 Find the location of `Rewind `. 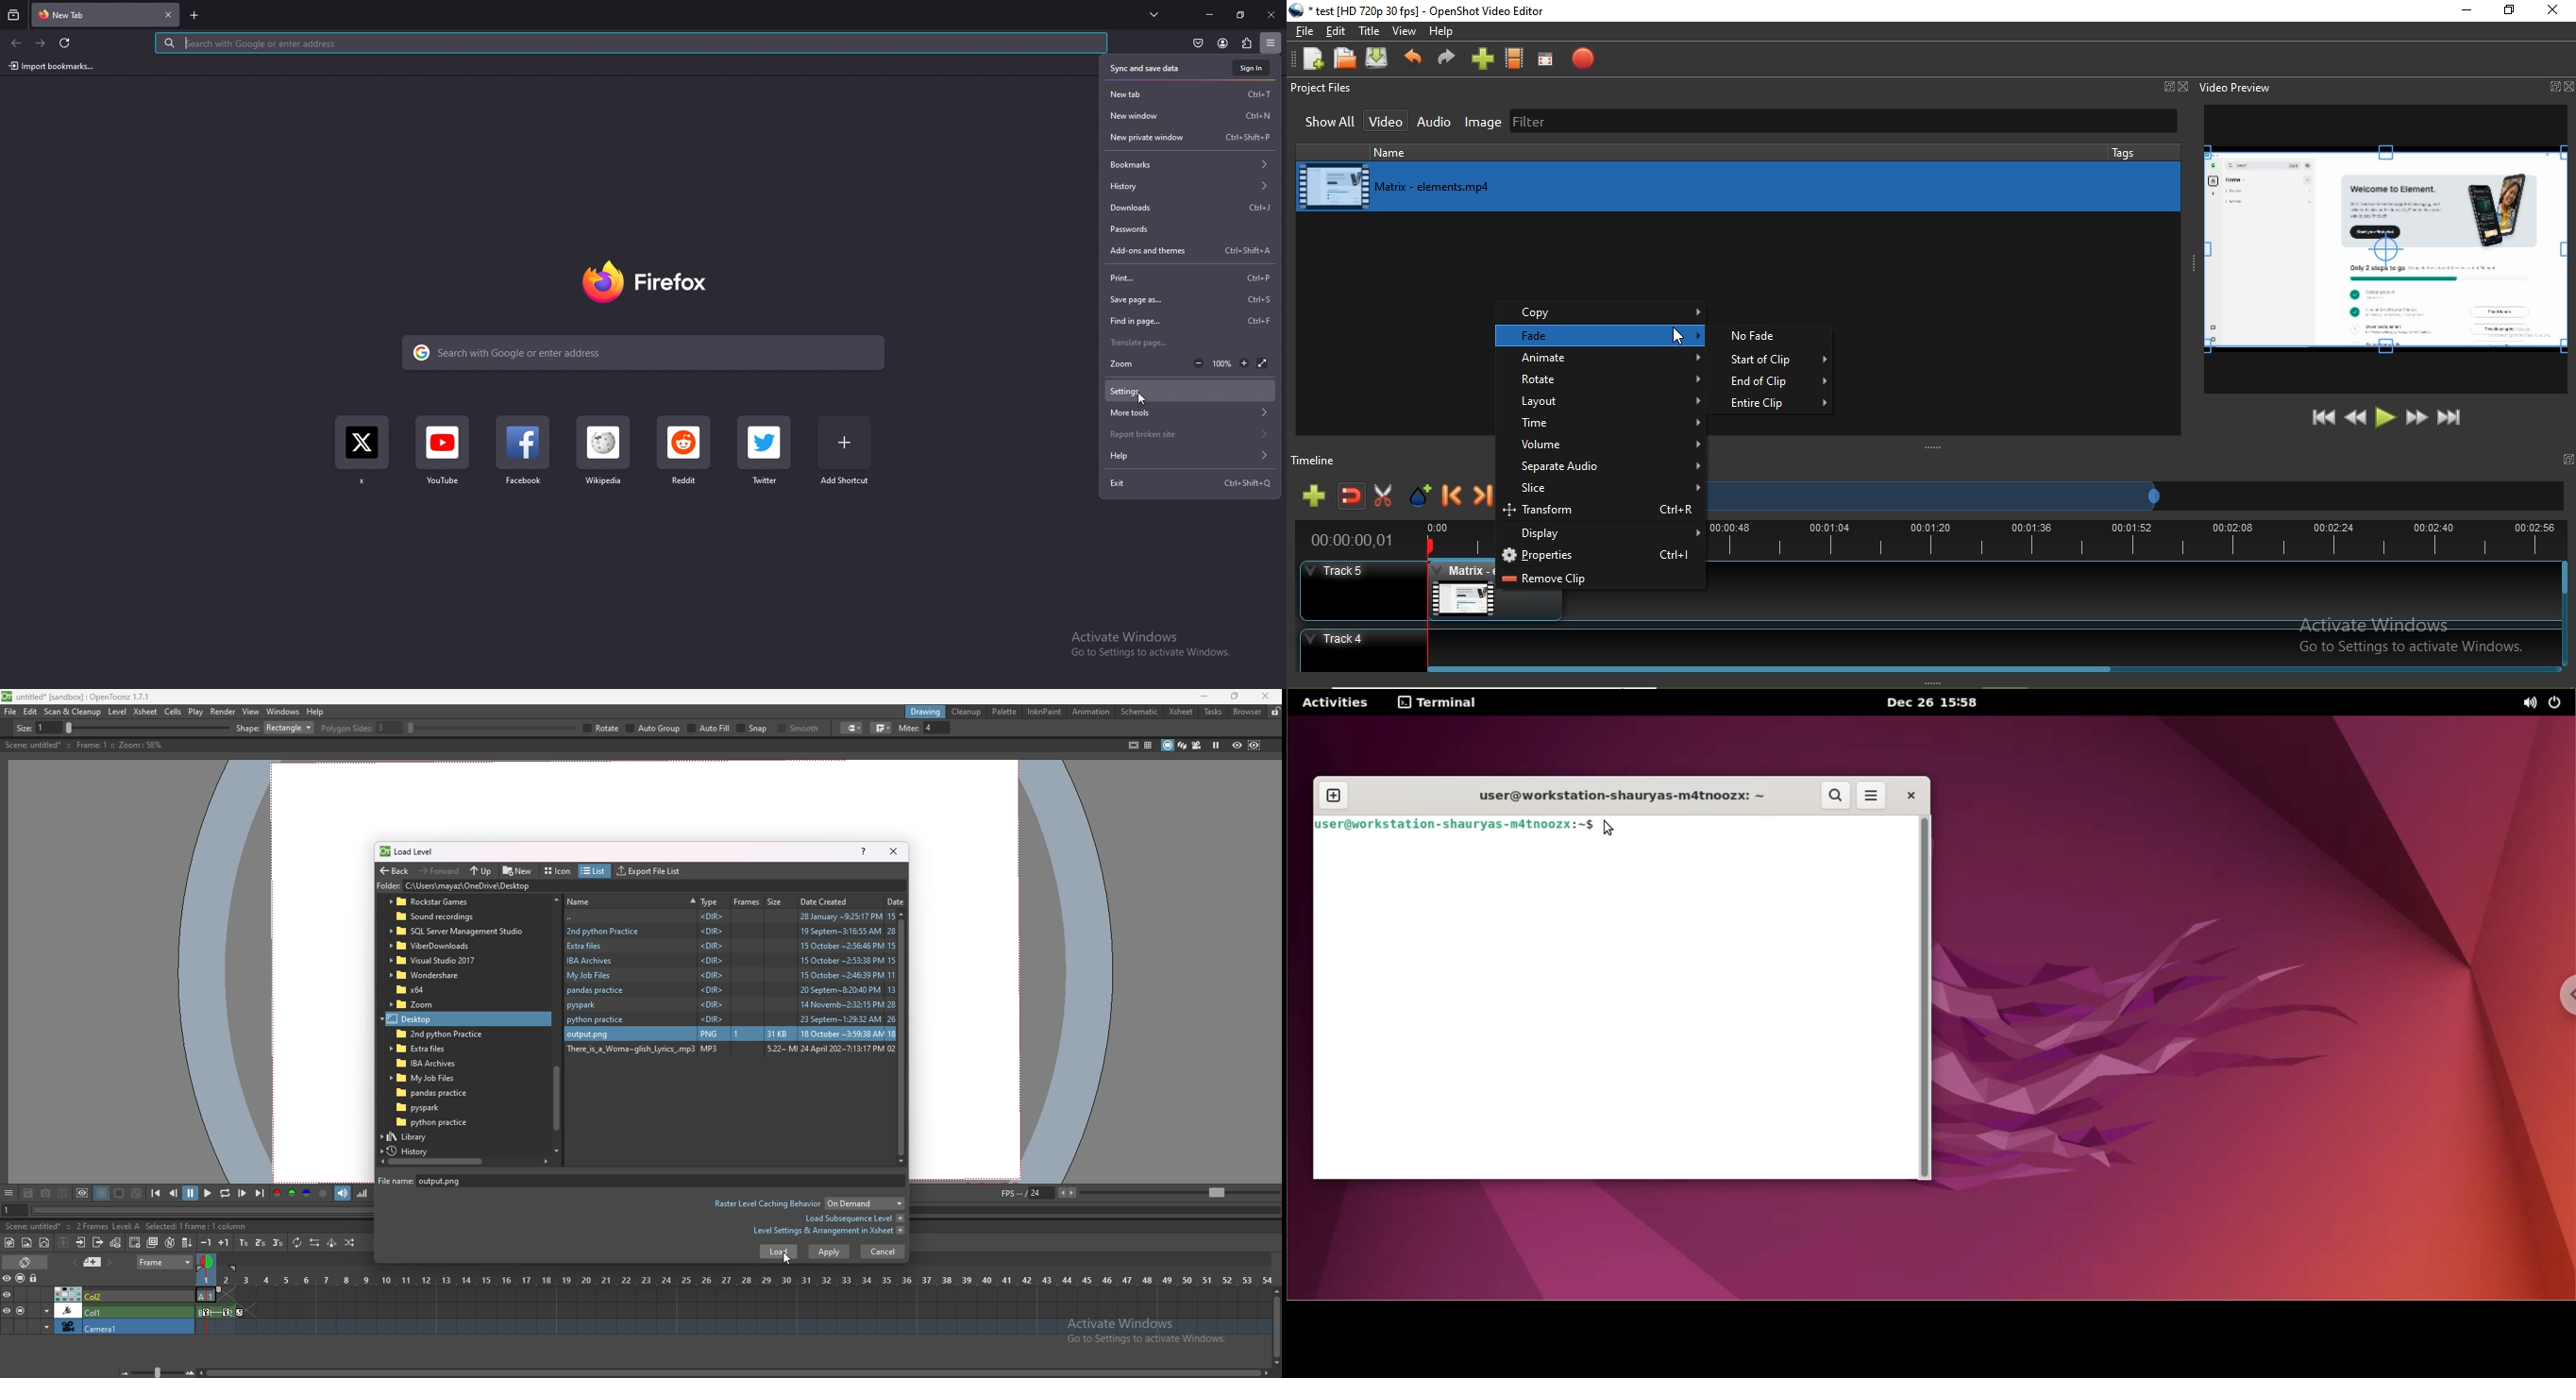

Rewind  is located at coordinates (2356, 416).